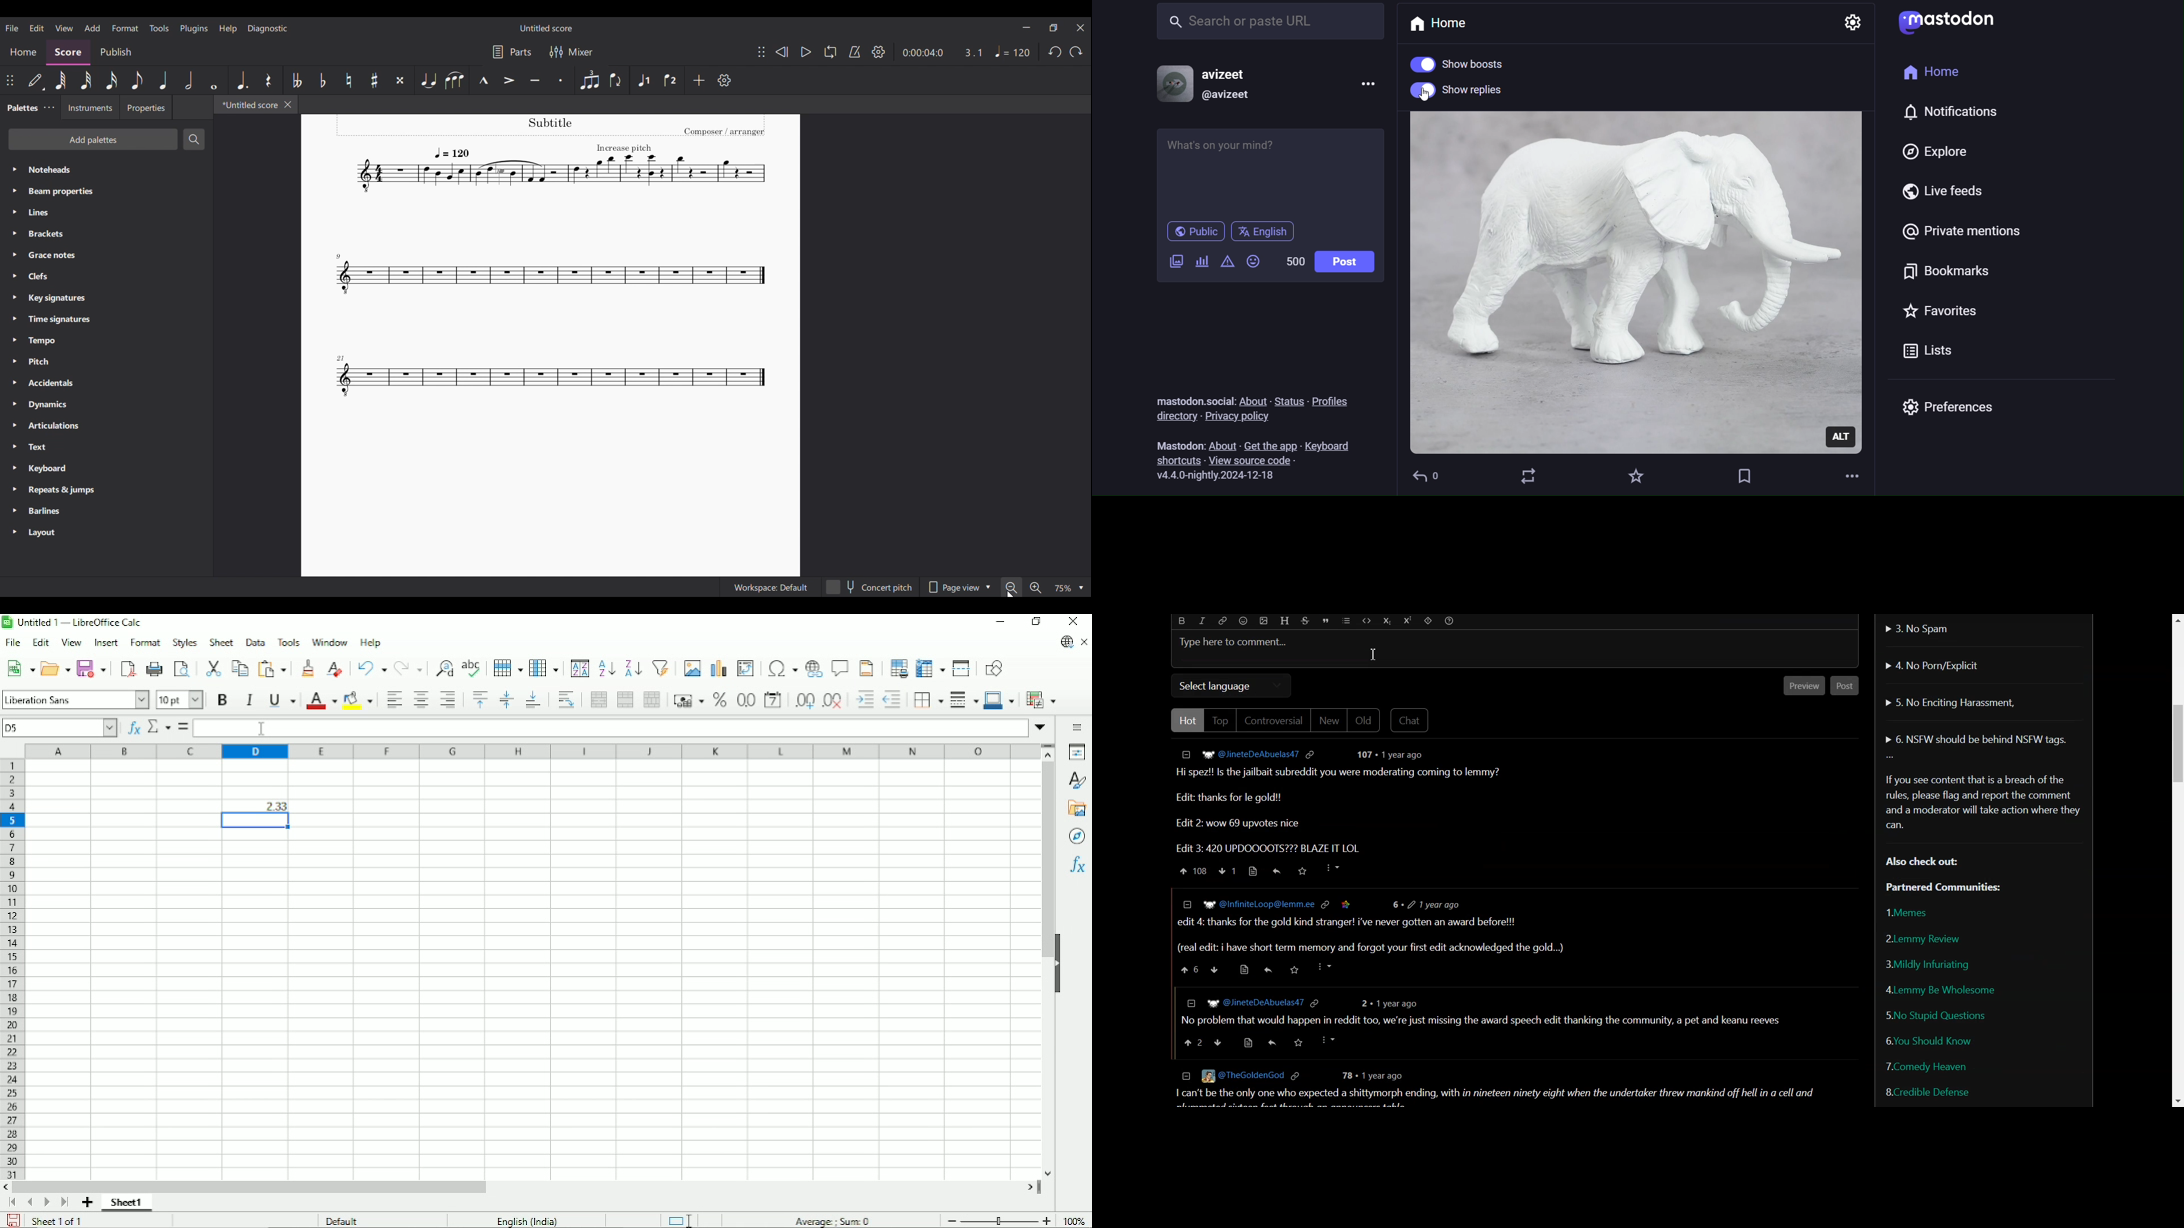 This screenshot has width=2184, height=1232. What do you see at coordinates (1934, 1017) in the screenshot?
I see `No Stupid Questions` at bounding box center [1934, 1017].